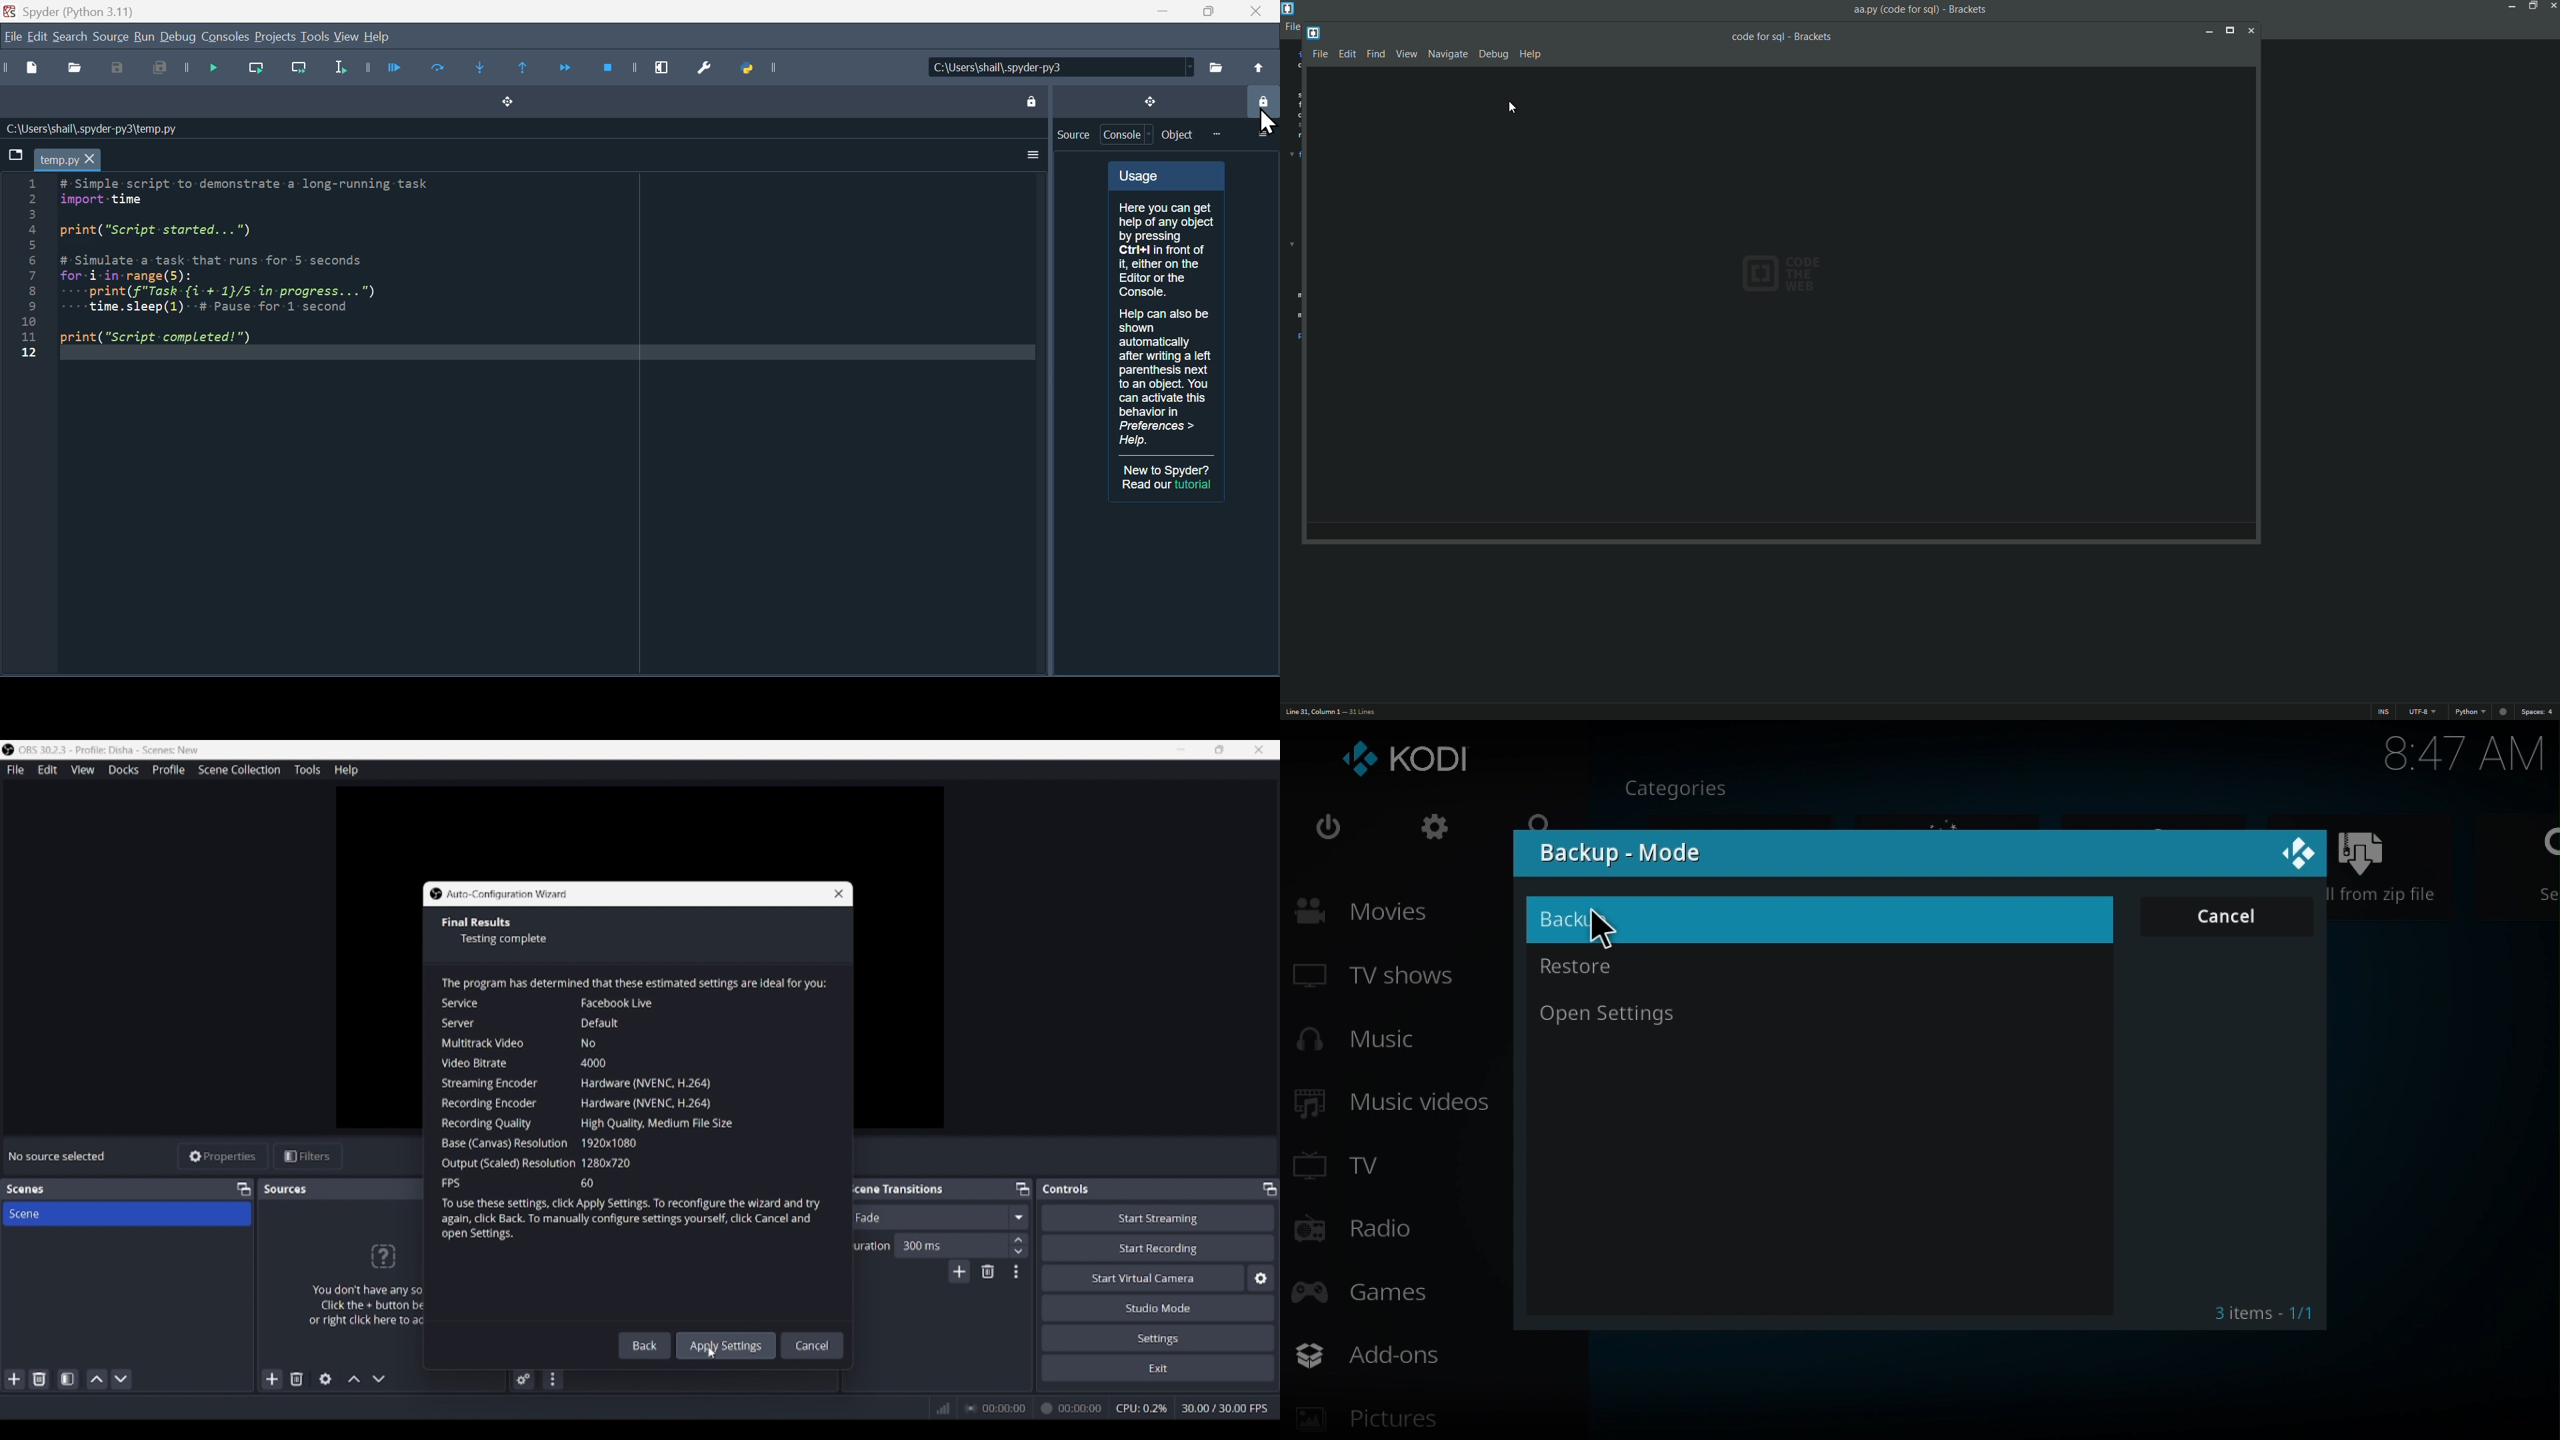 The image size is (2576, 1456). What do you see at coordinates (223, 1157) in the screenshot?
I see `Properties` at bounding box center [223, 1157].